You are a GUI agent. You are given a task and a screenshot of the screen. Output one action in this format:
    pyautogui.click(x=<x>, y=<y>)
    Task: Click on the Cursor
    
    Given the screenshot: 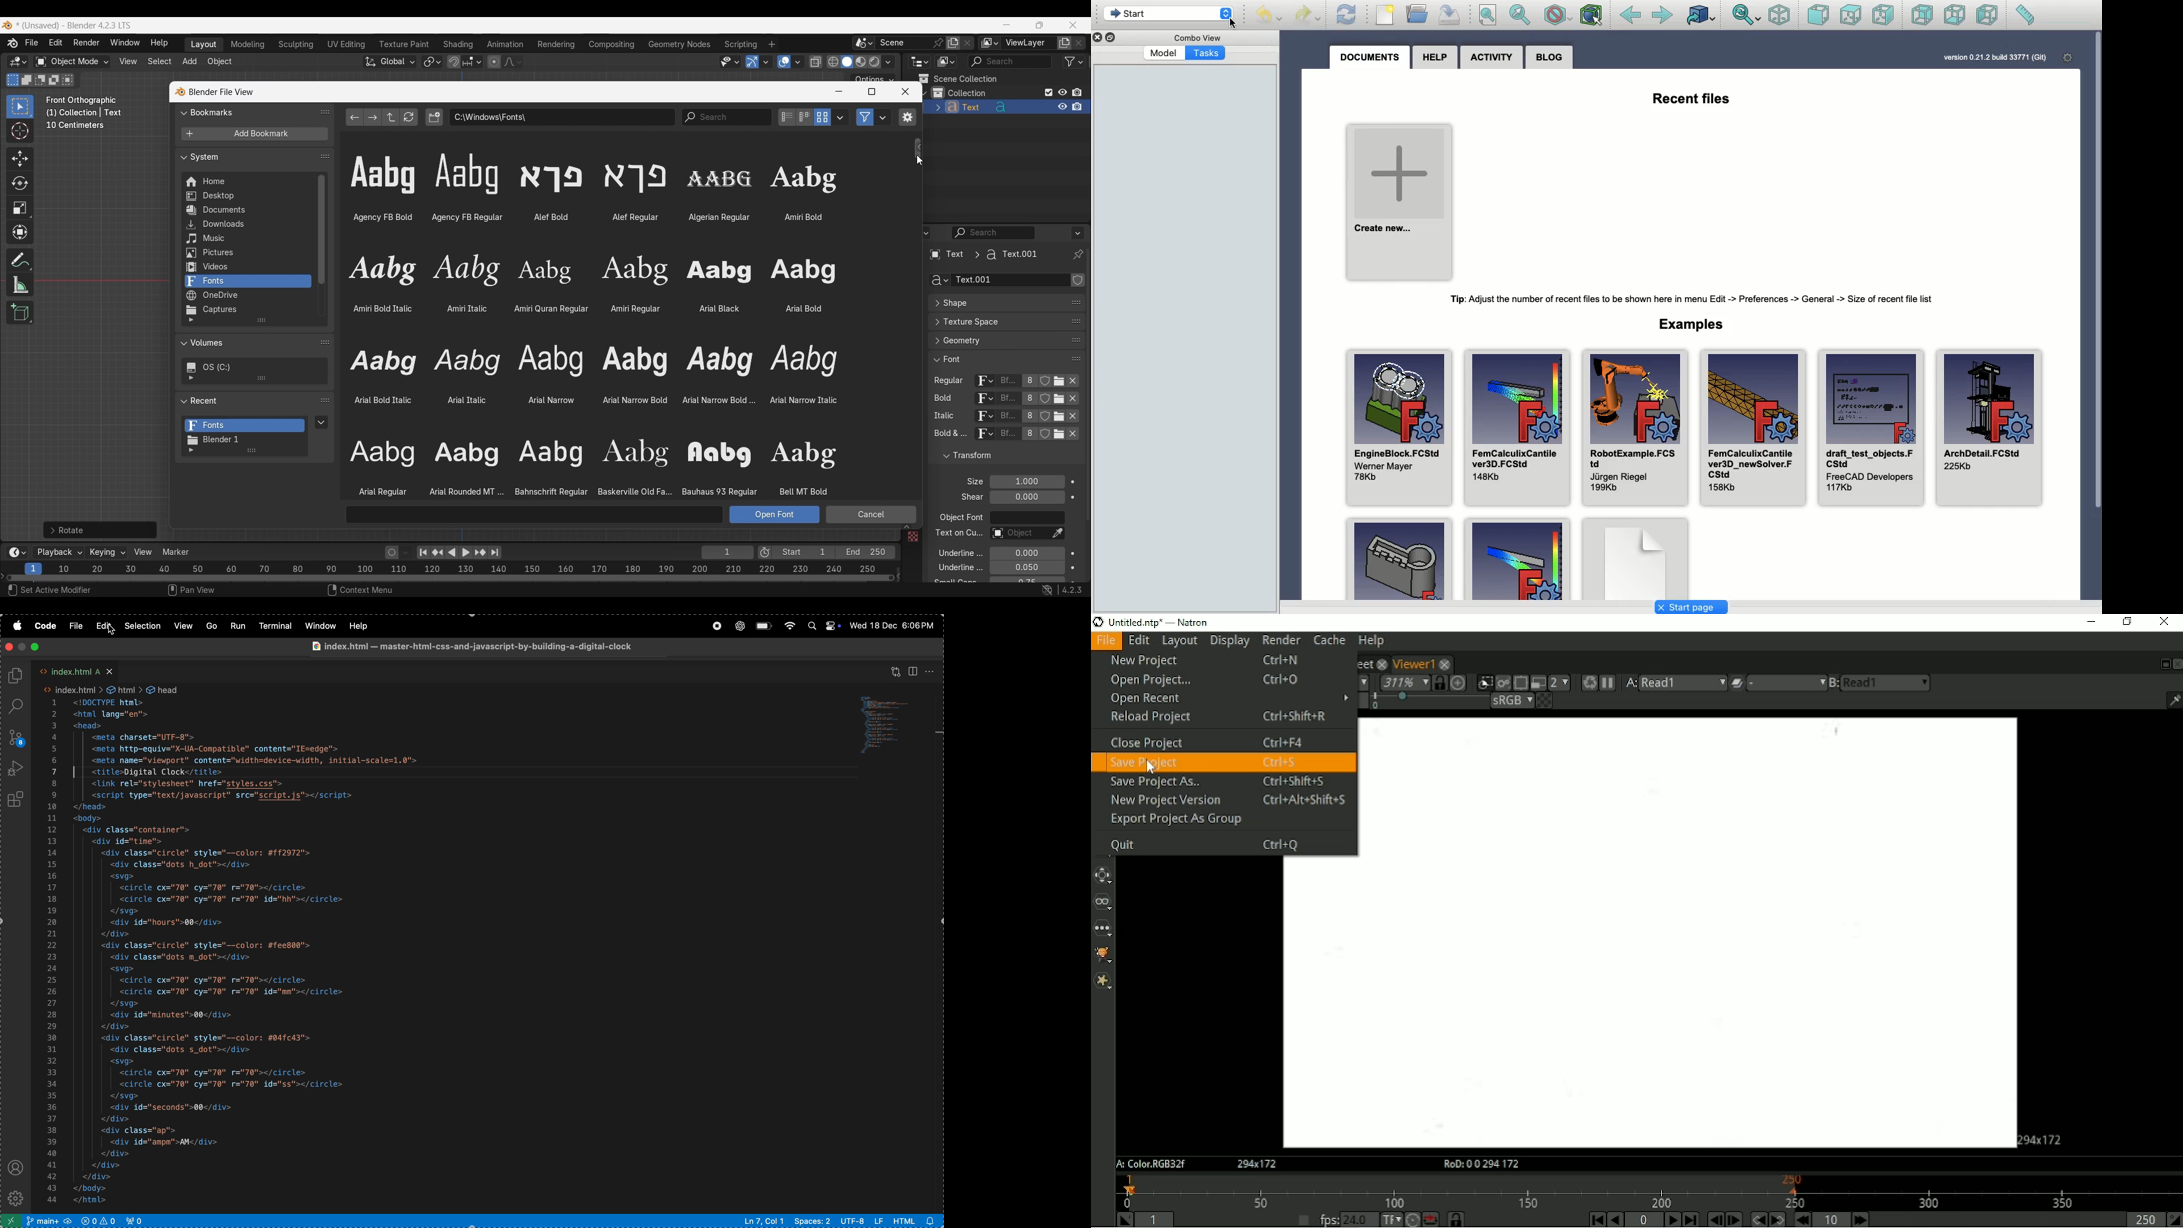 What is the action you would take?
    pyautogui.click(x=20, y=132)
    